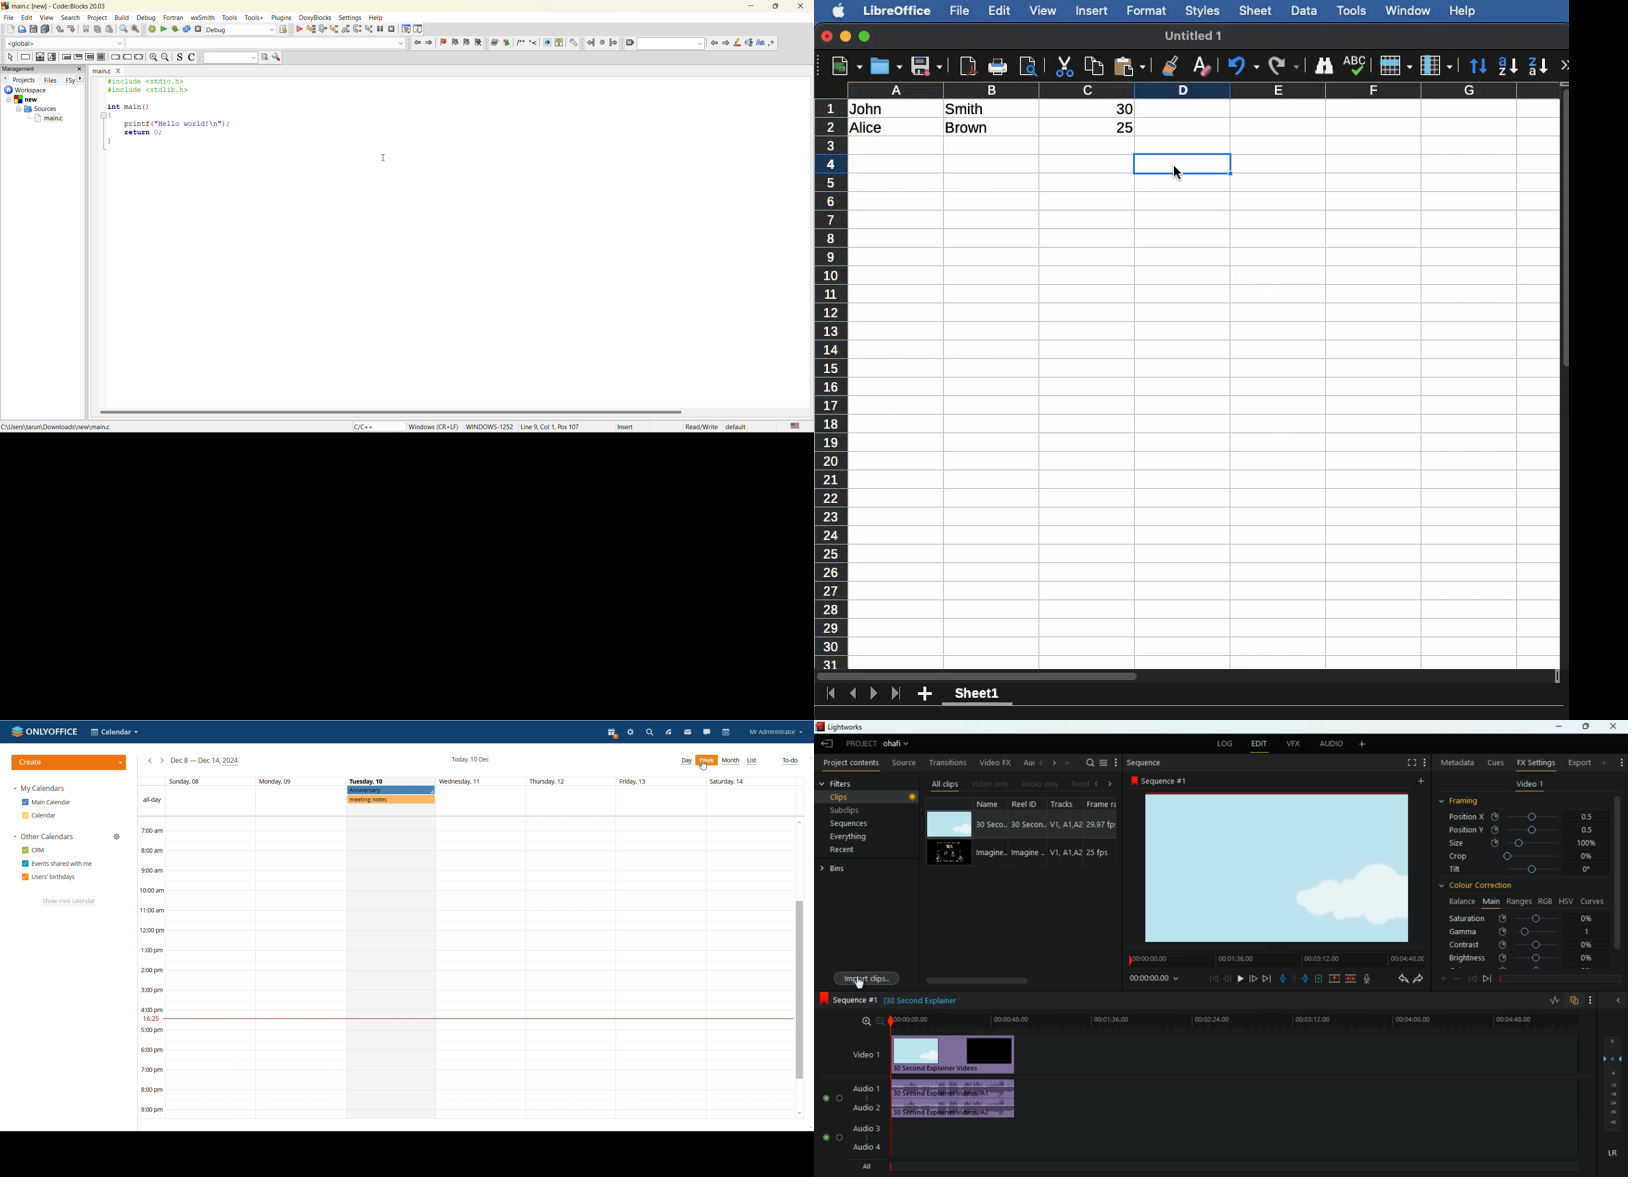  What do you see at coordinates (22, 29) in the screenshot?
I see `open` at bounding box center [22, 29].